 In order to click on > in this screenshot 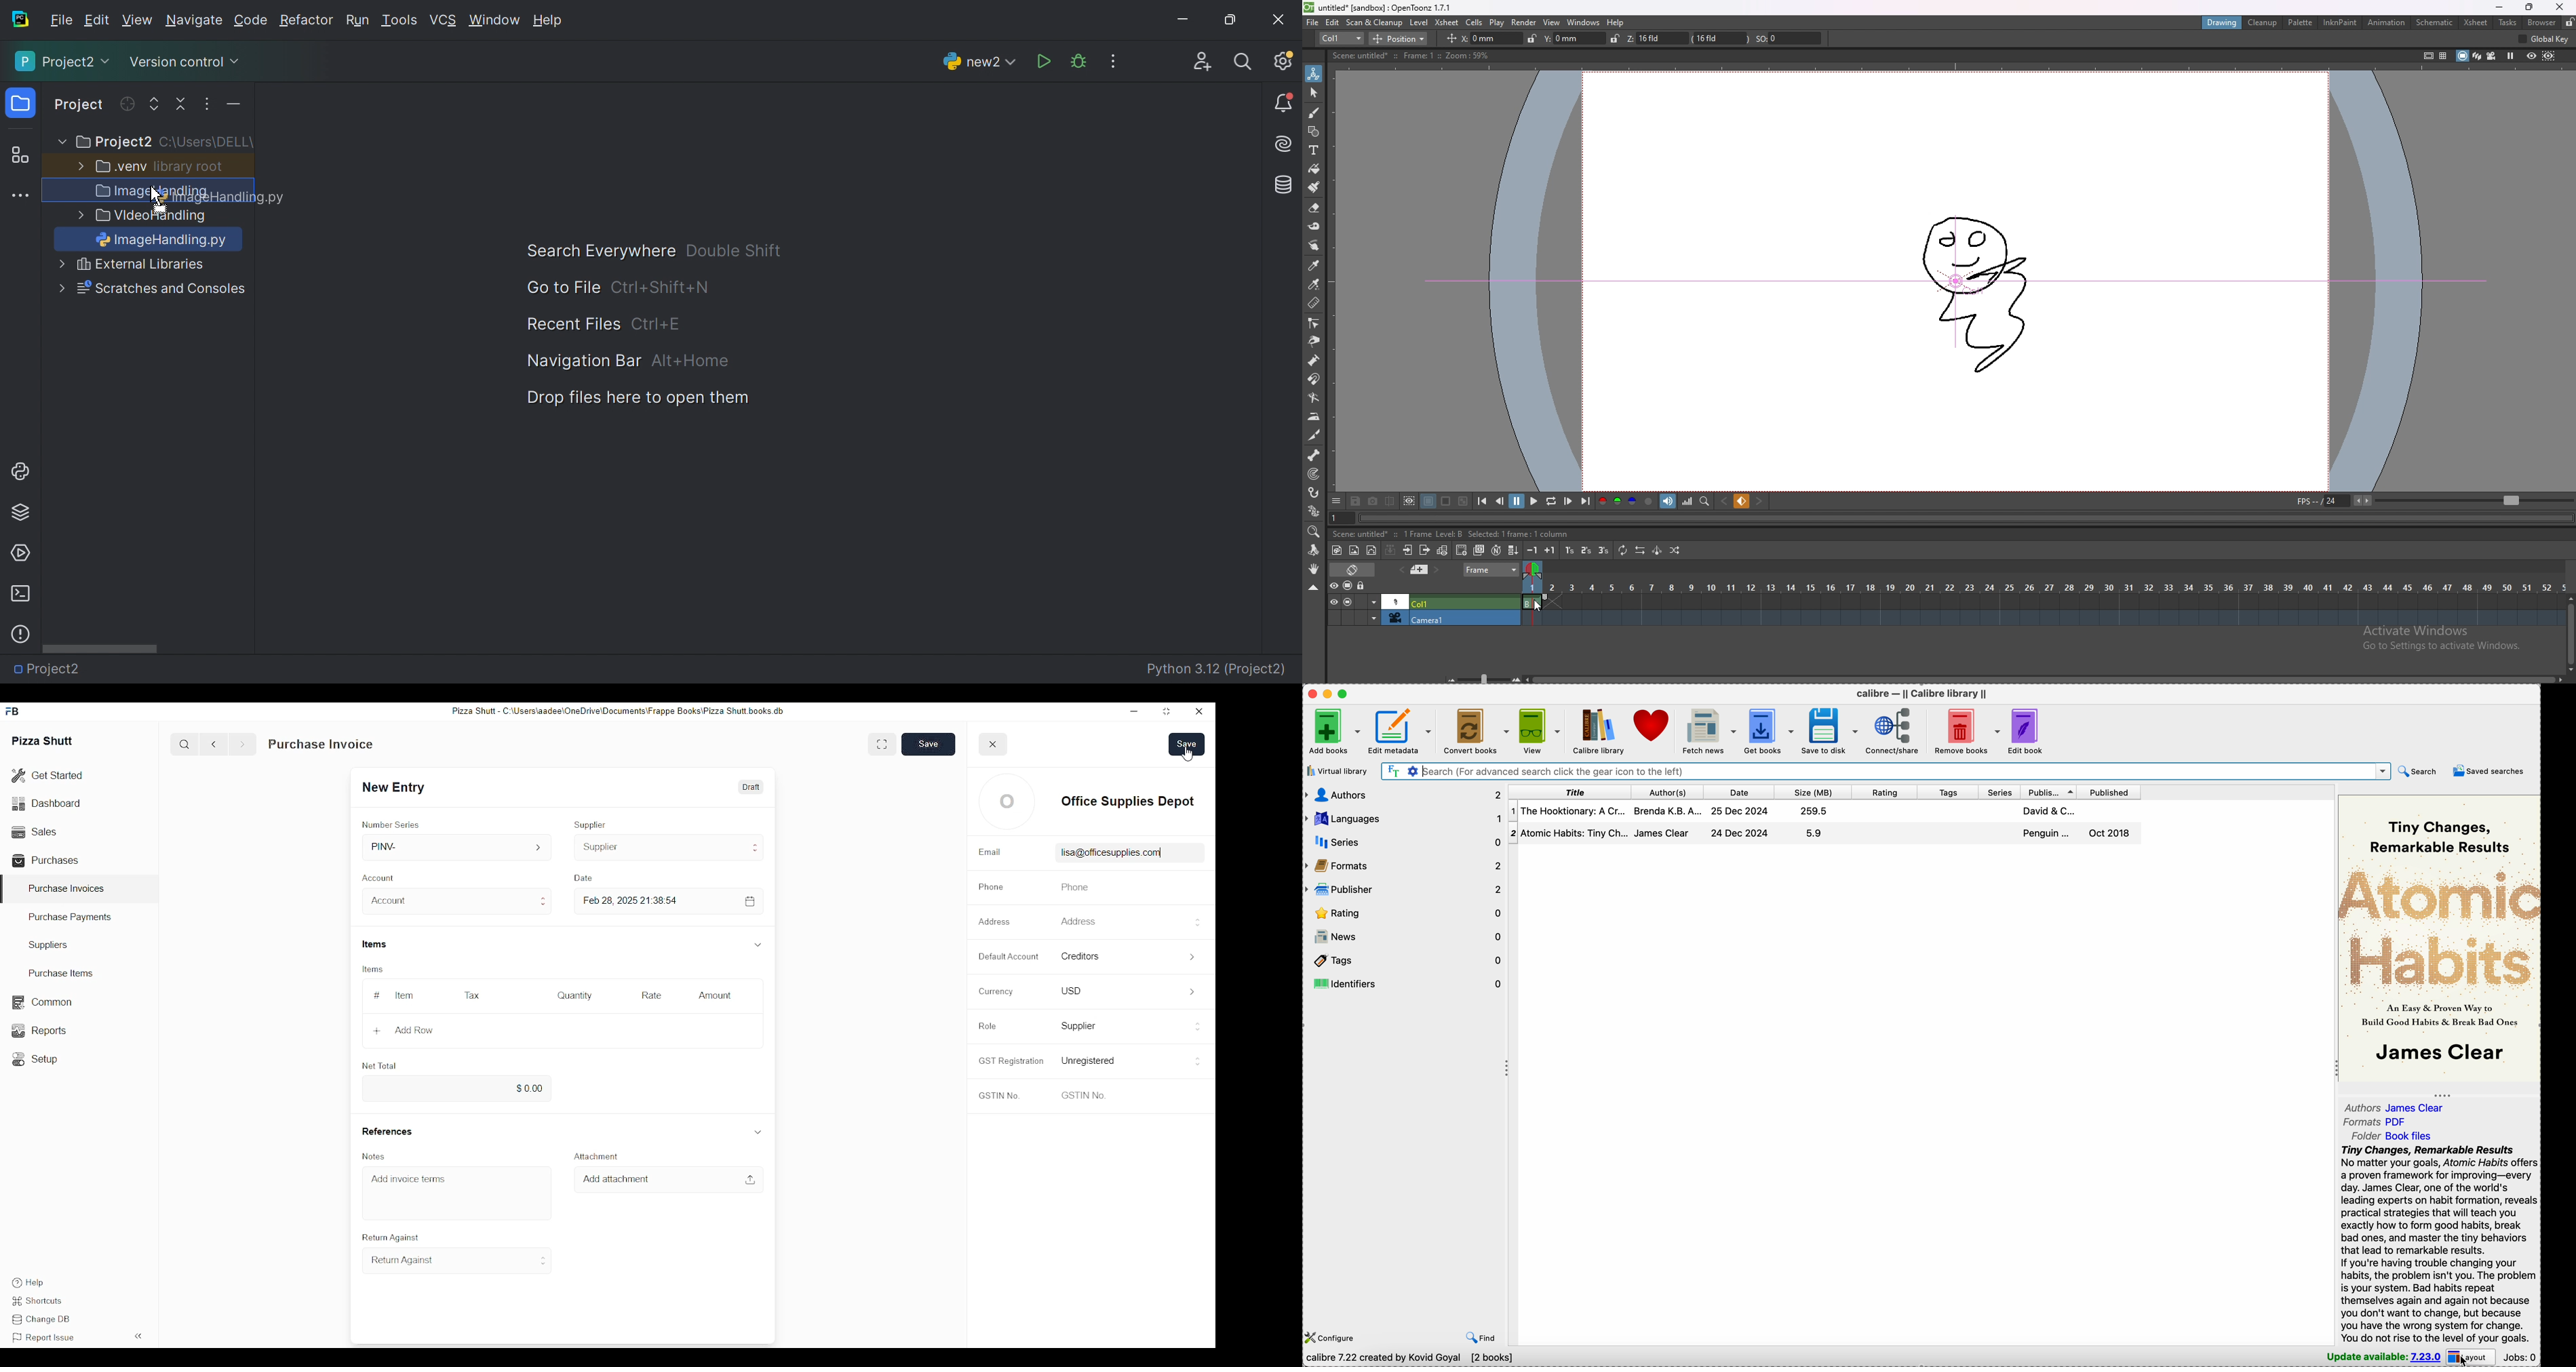, I will do `click(1195, 957)`.